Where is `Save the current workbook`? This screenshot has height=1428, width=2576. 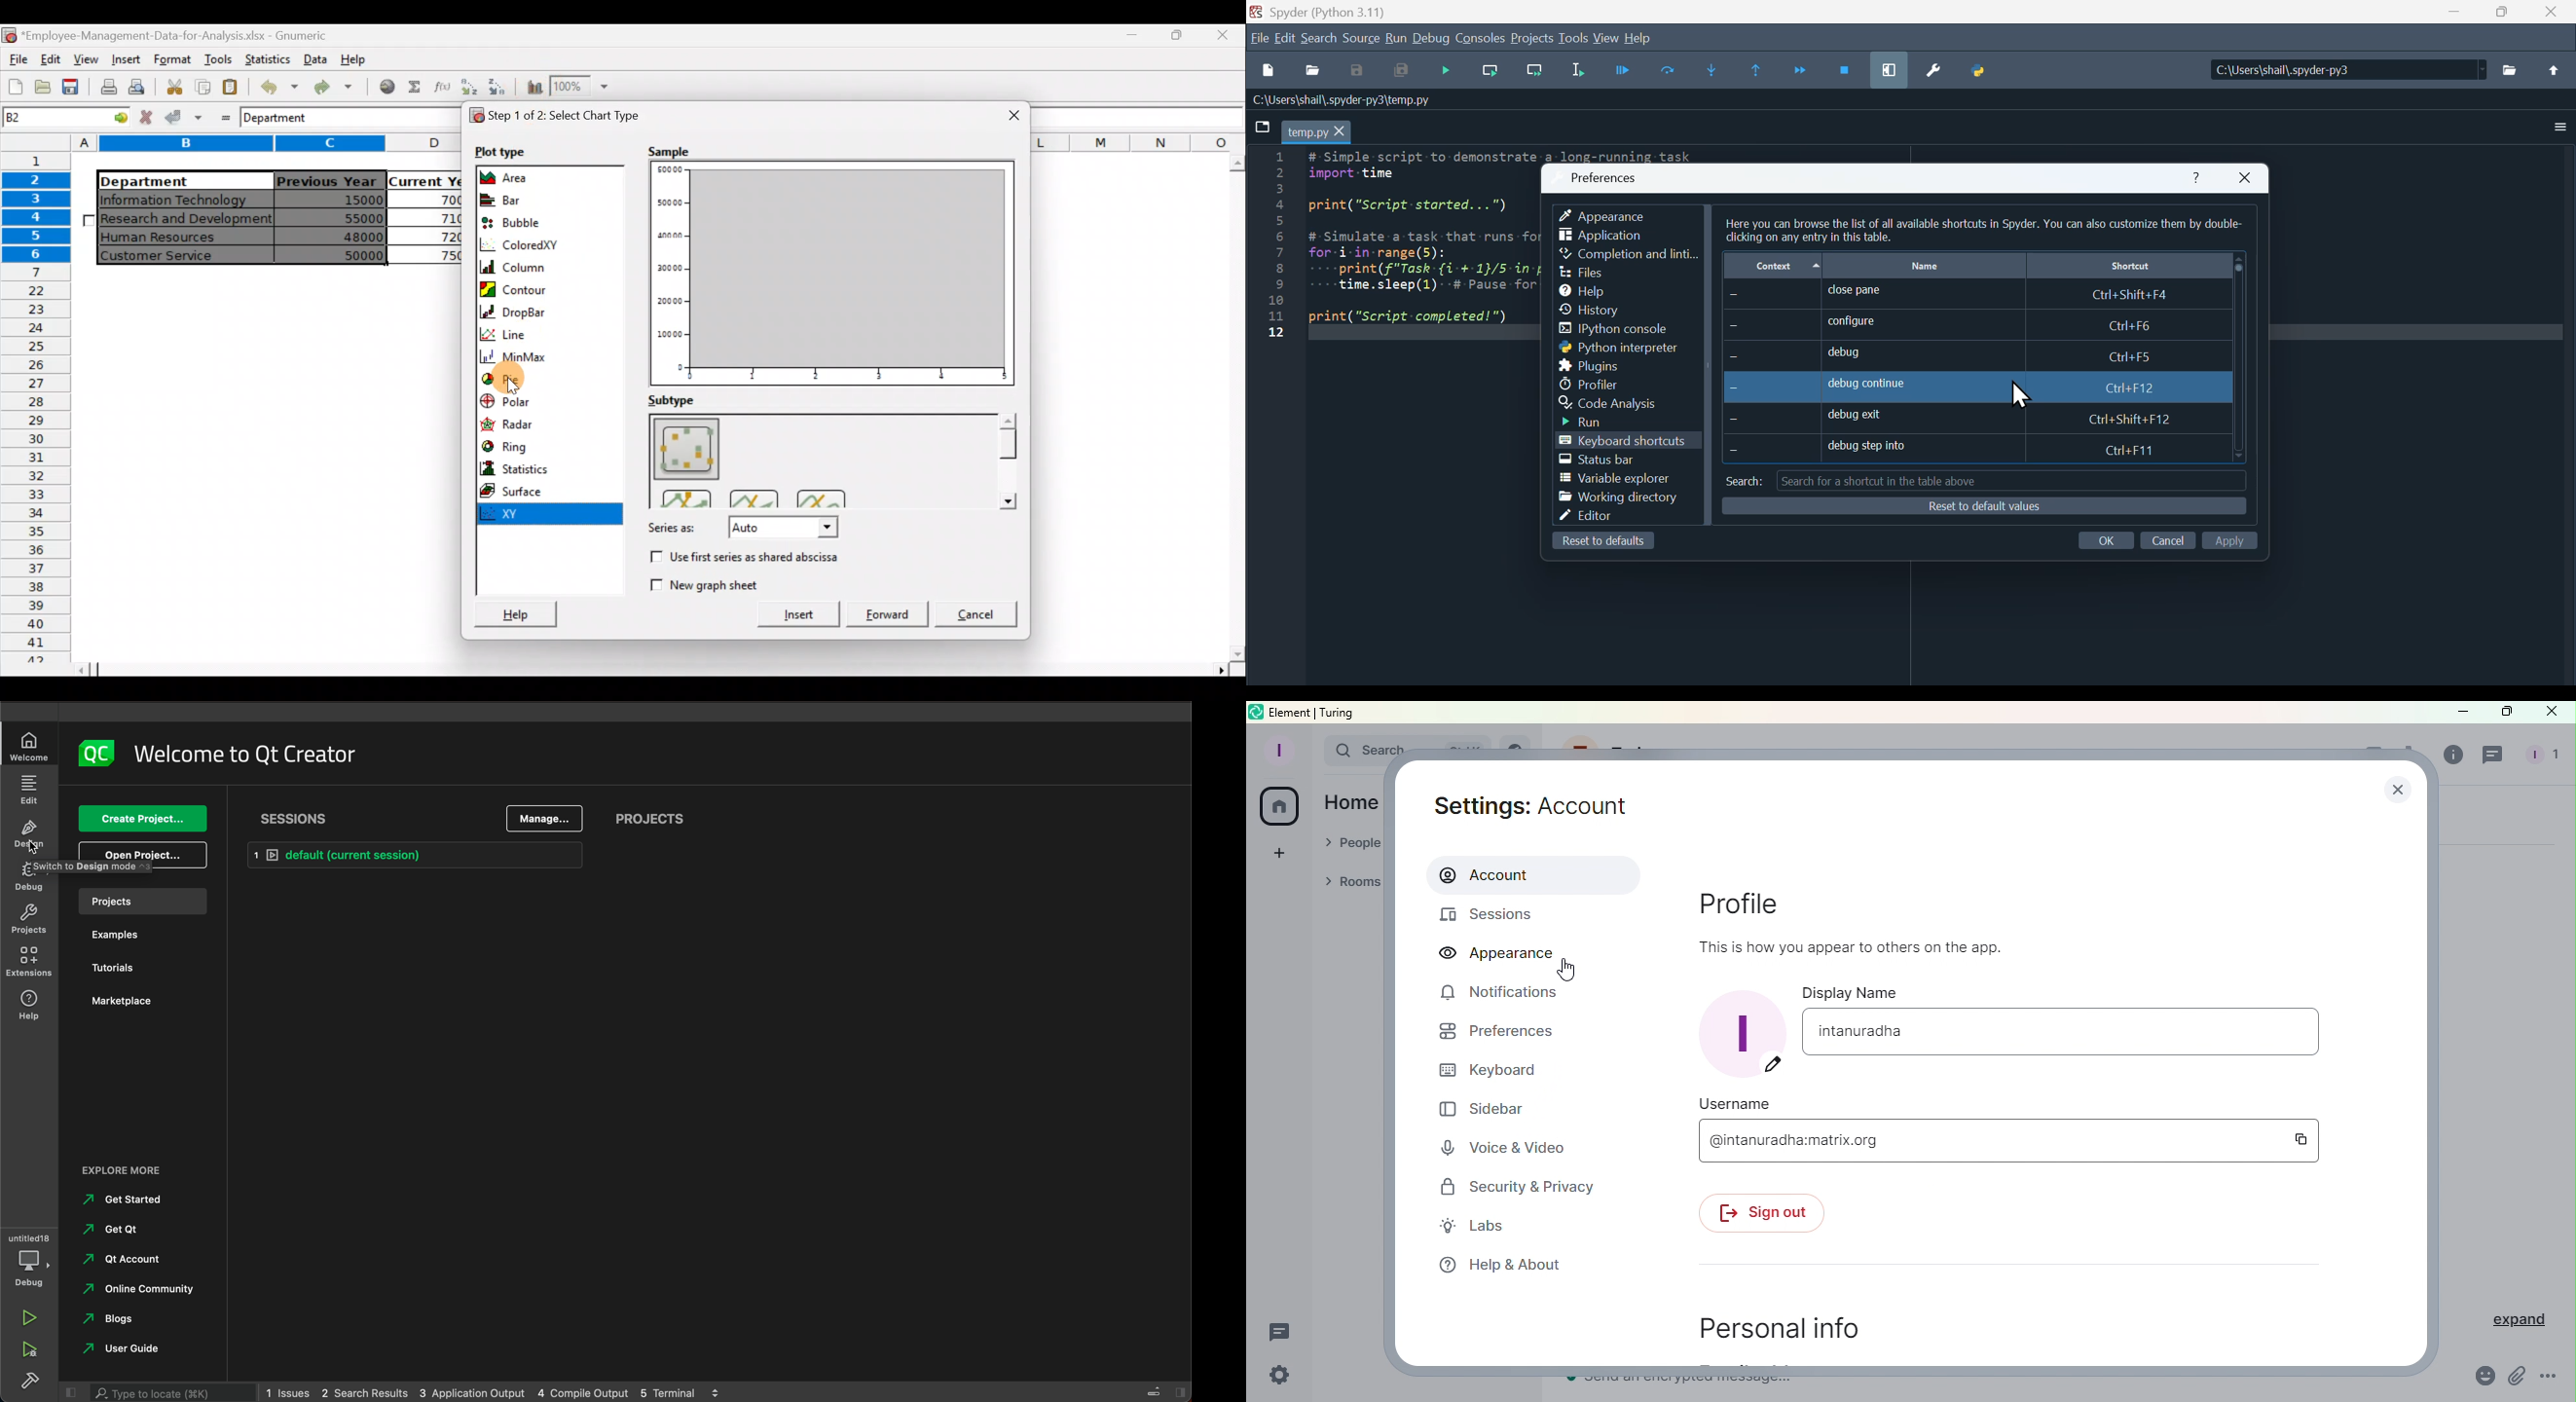 Save the current workbook is located at coordinates (71, 88).